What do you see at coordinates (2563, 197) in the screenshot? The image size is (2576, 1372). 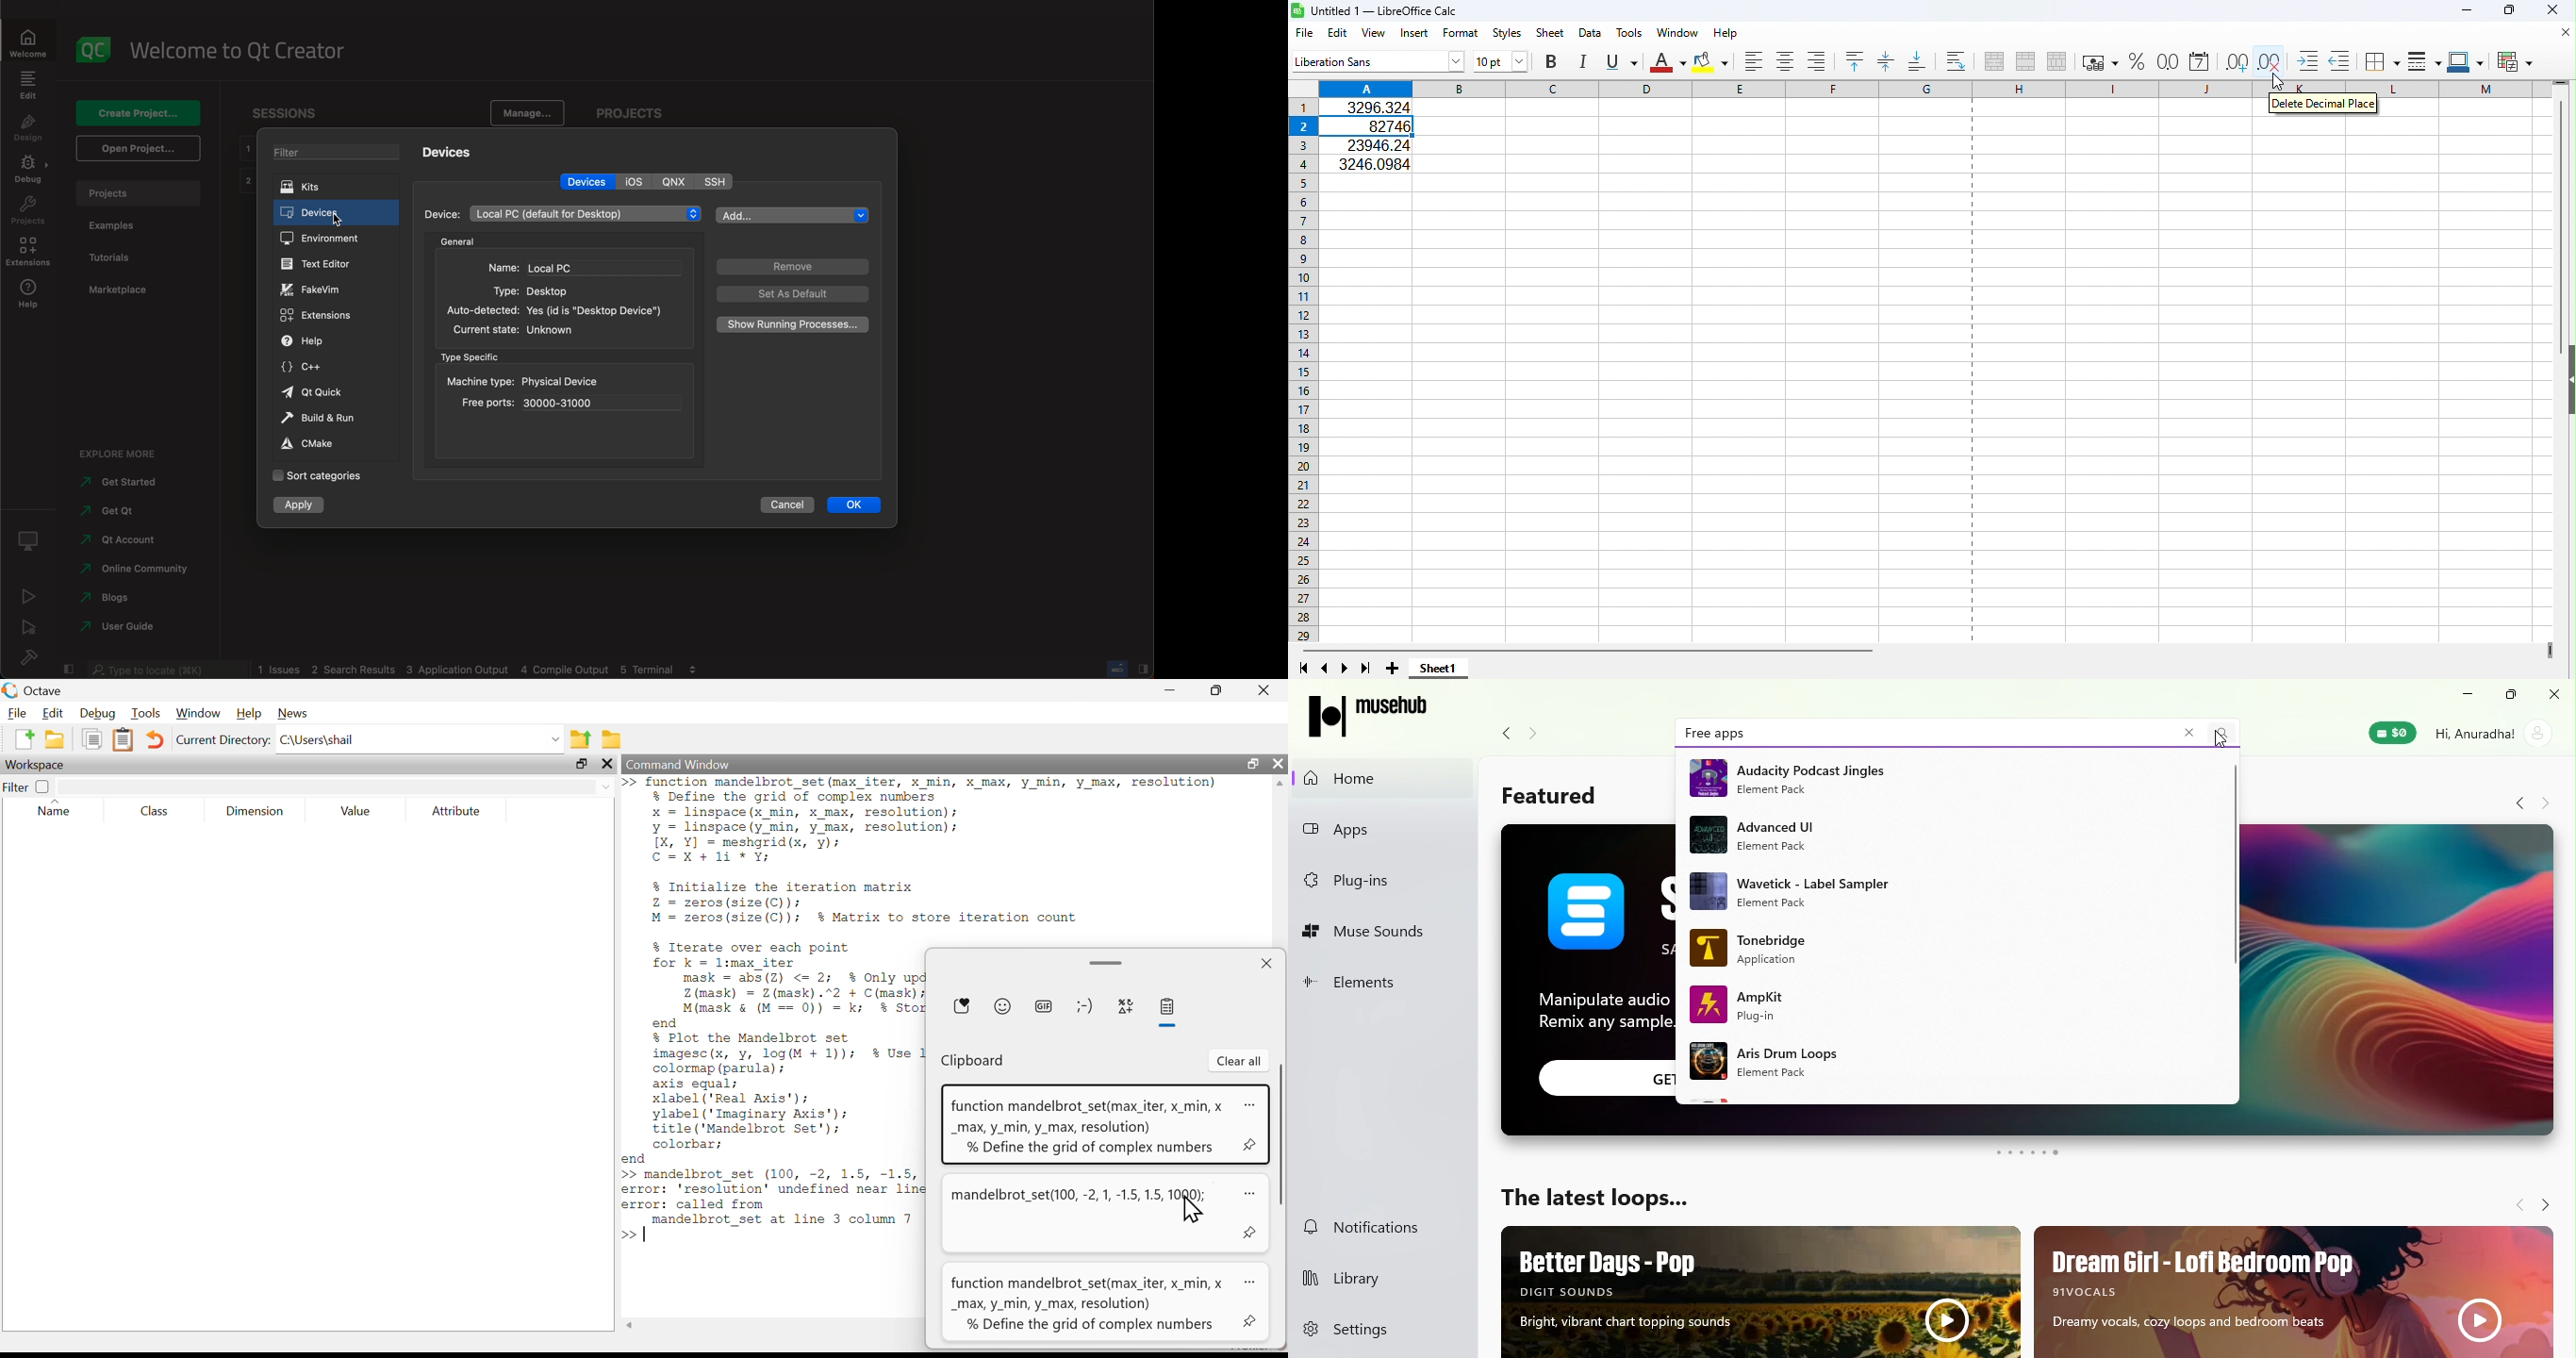 I see `Vertical scroll bar` at bounding box center [2563, 197].